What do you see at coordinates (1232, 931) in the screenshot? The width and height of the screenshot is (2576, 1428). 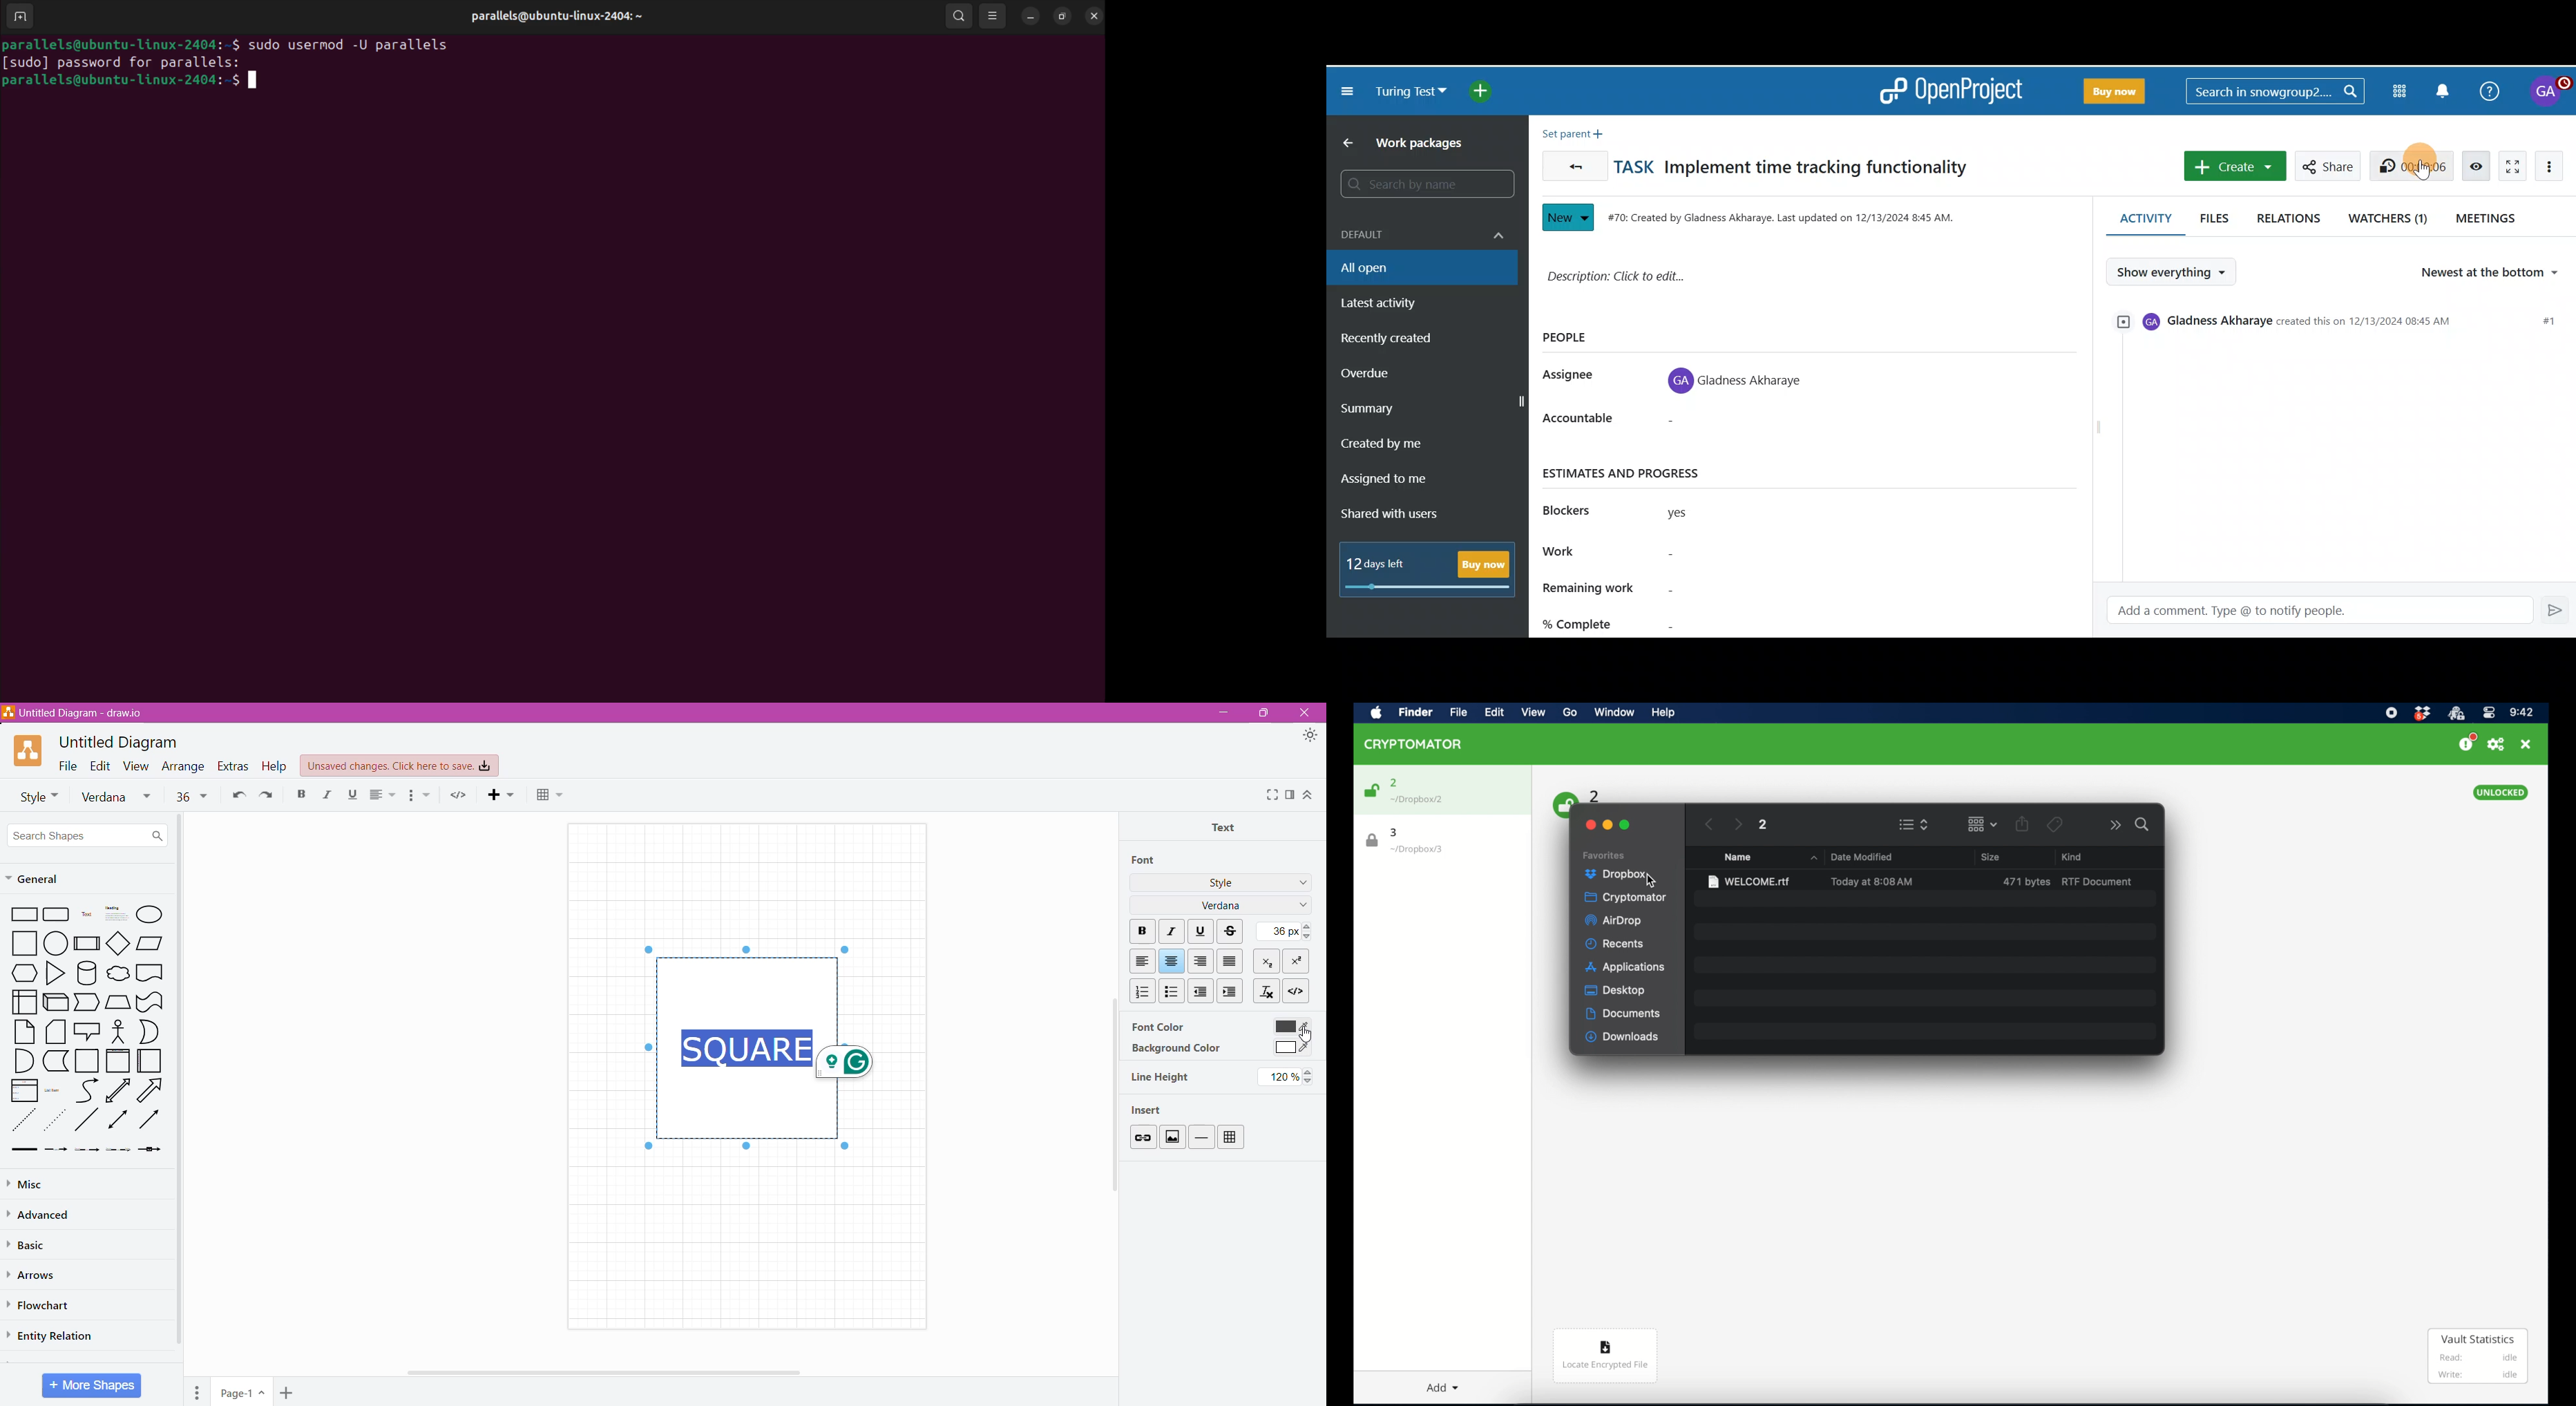 I see `Strikethrough` at bounding box center [1232, 931].